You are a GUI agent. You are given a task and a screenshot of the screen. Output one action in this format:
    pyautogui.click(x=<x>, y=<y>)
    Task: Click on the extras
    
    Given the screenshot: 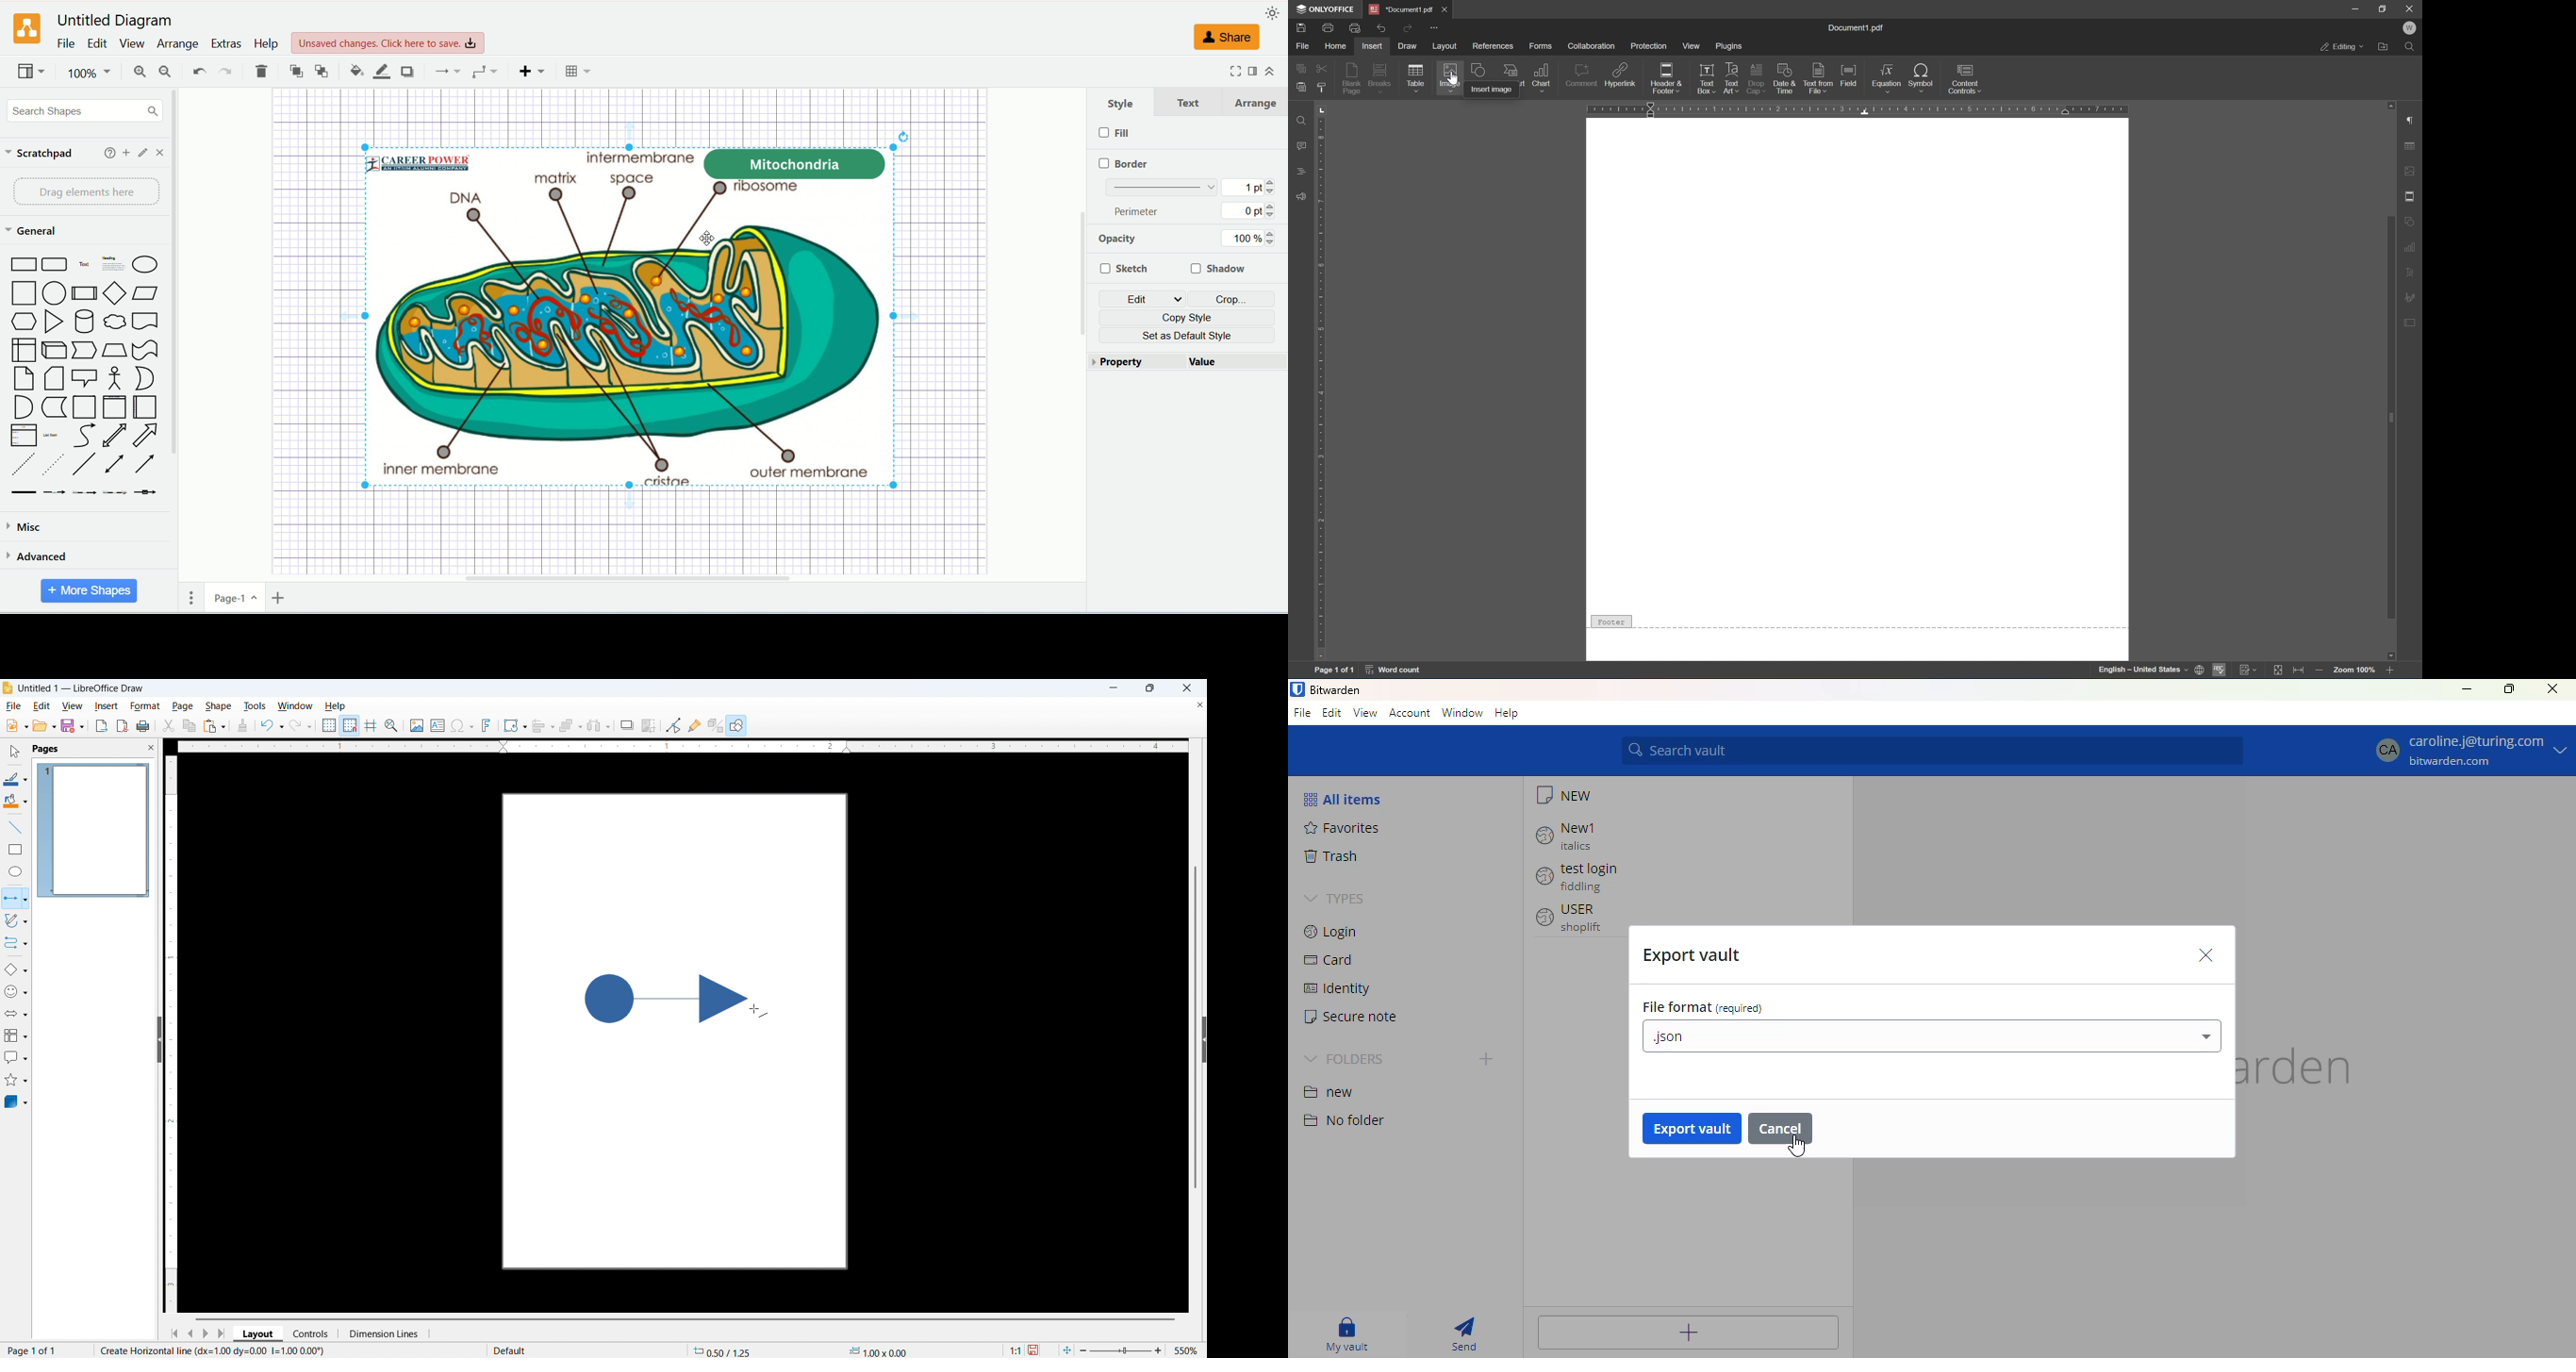 What is the action you would take?
    pyautogui.click(x=229, y=43)
    